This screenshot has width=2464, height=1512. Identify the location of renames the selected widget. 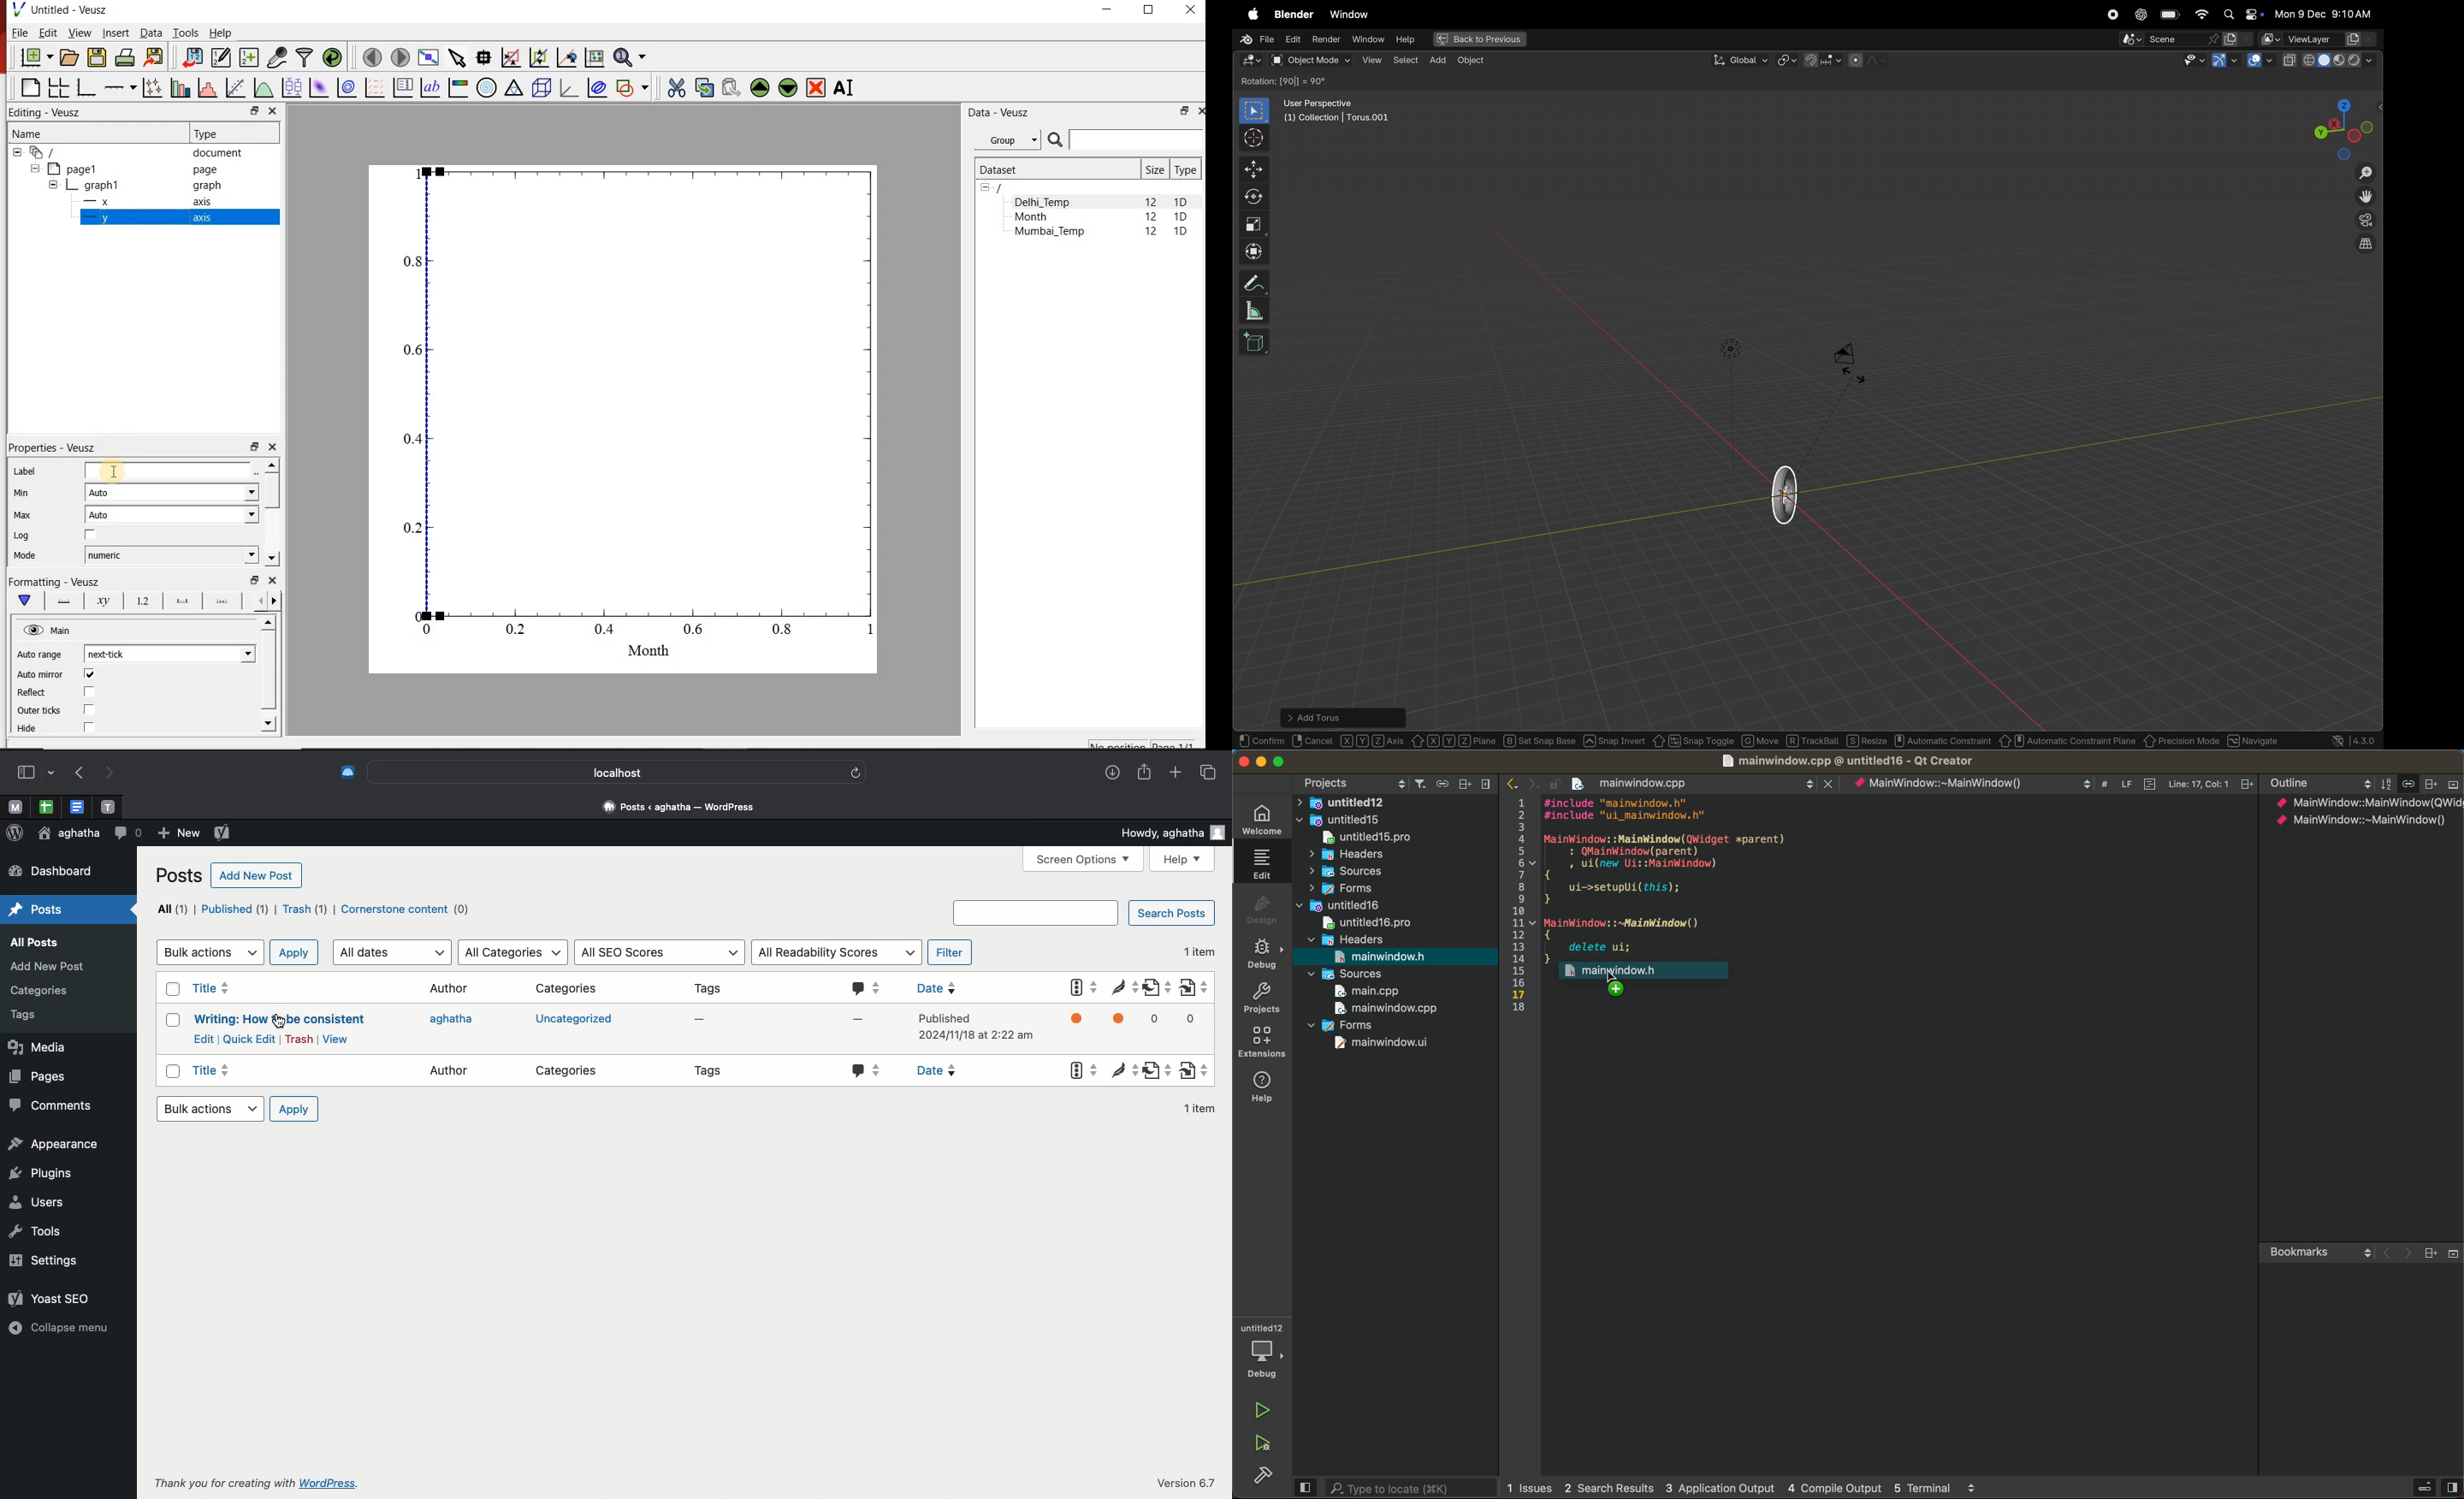
(845, 88).